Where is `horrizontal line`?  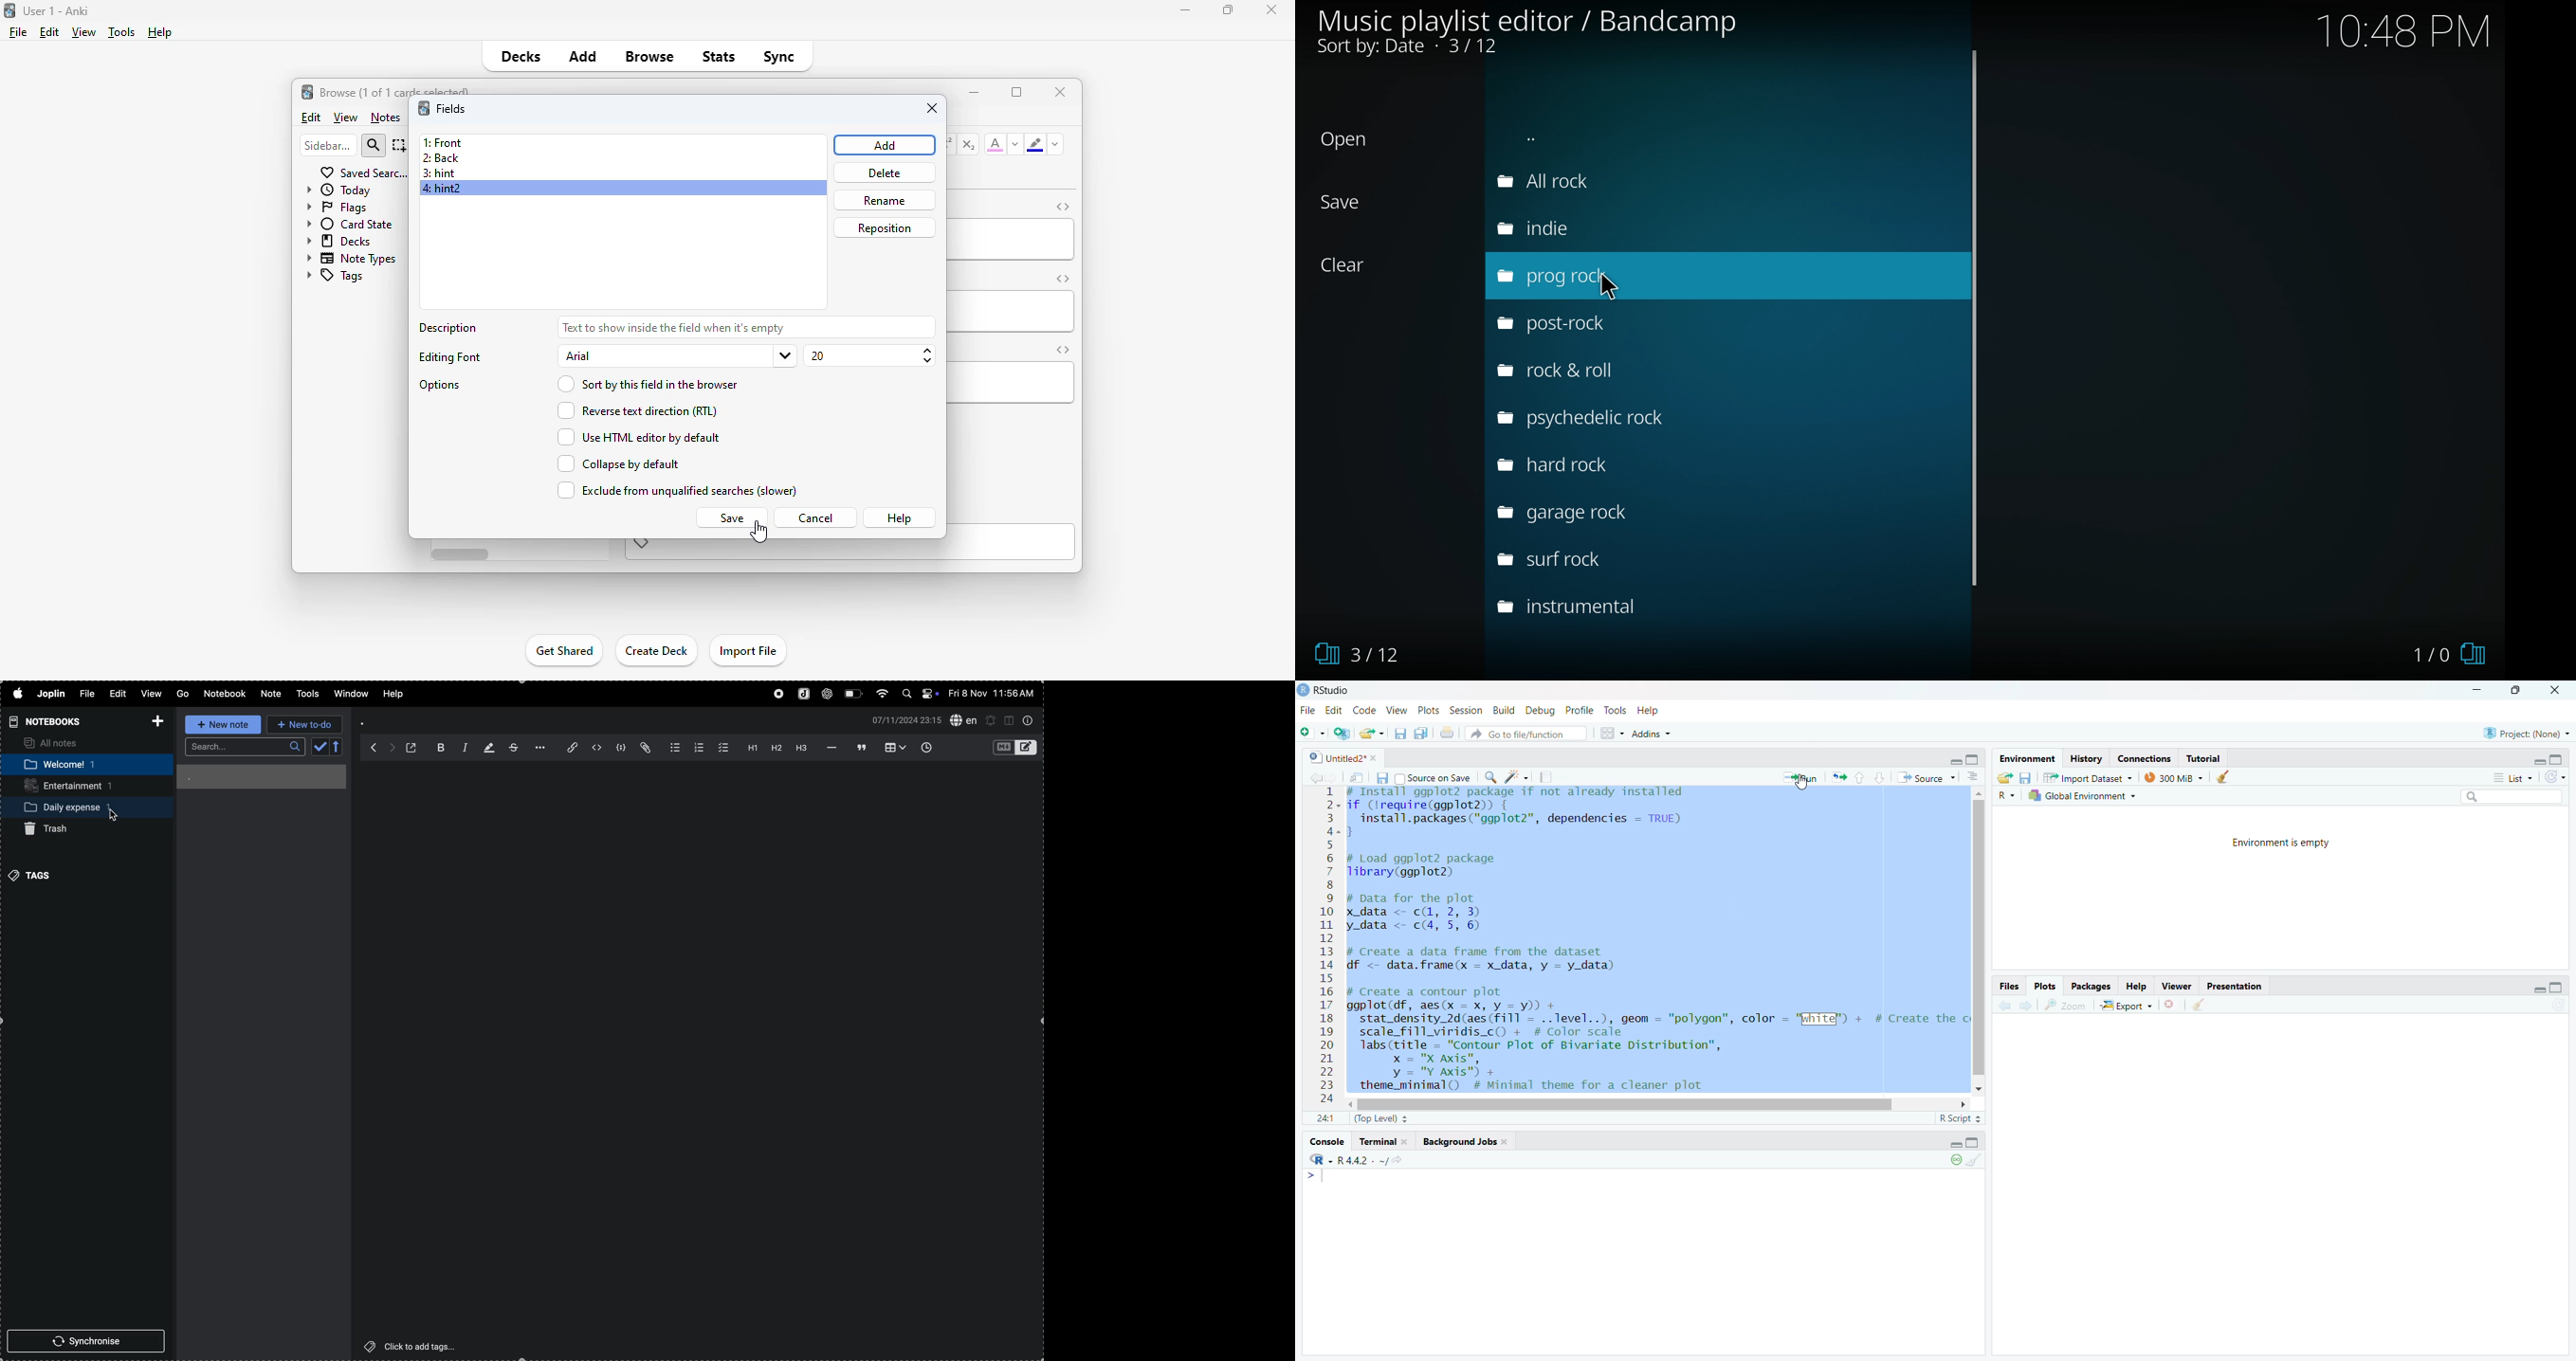 horrizontal line is located at coordinates (829, 747).